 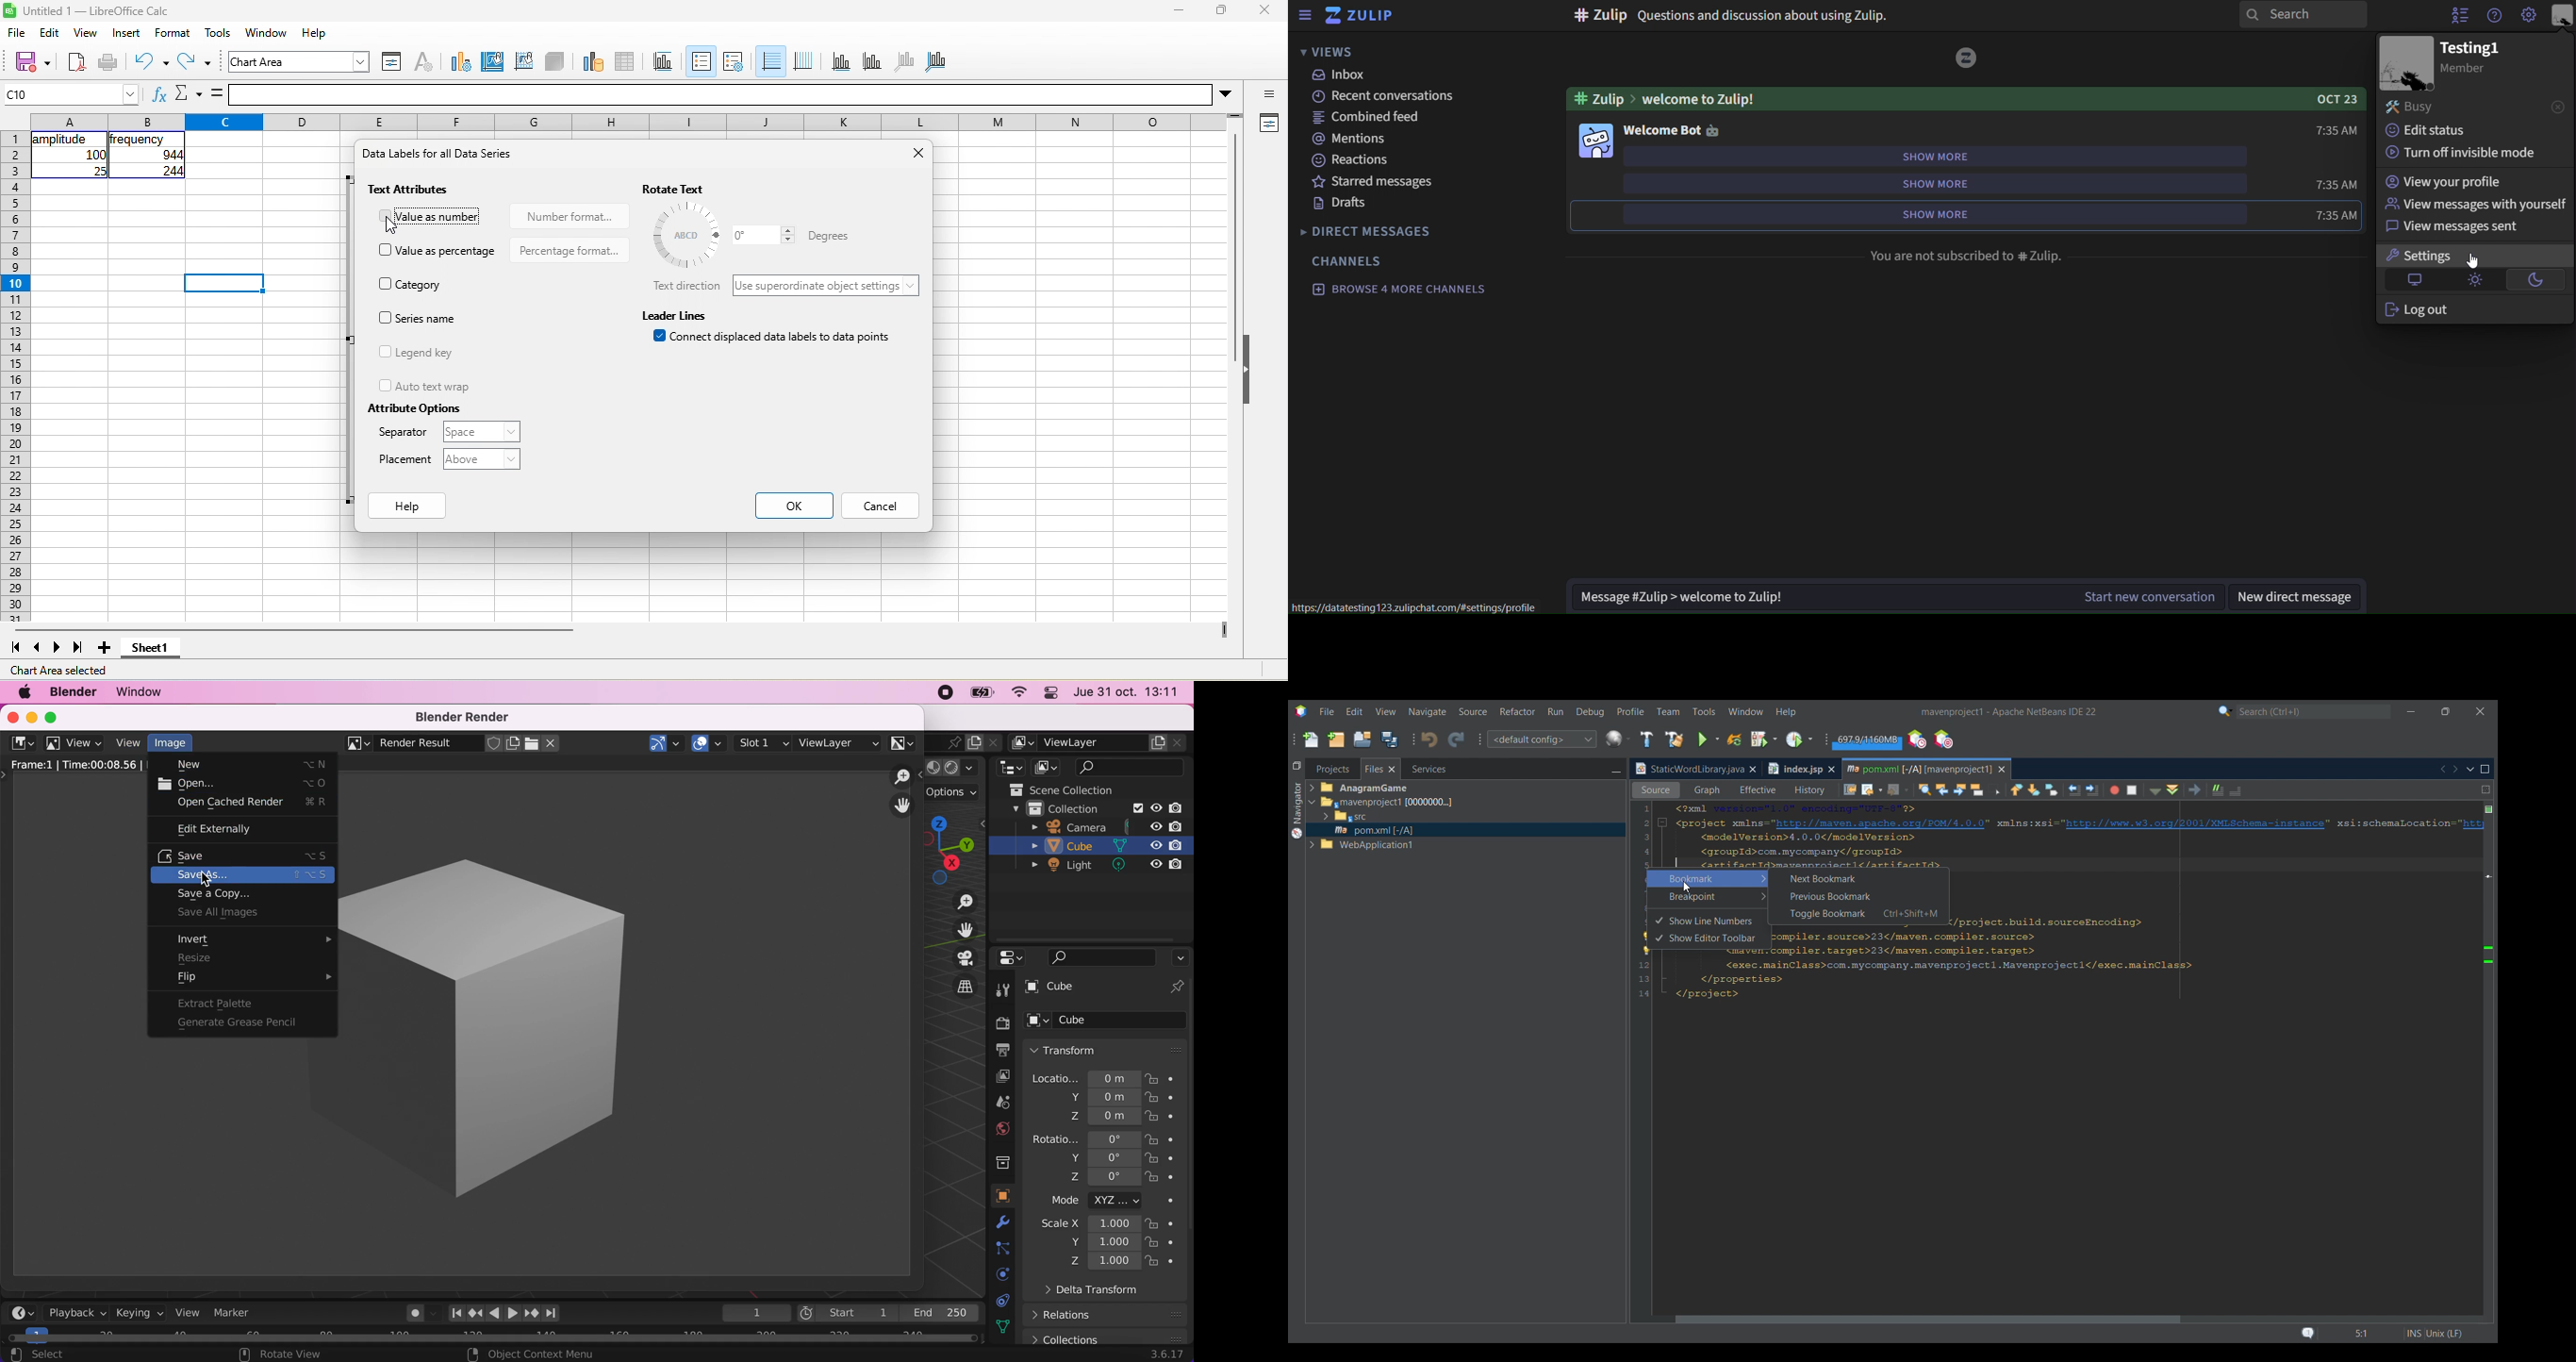 I want to click on rows, so click(x=14, y=376).